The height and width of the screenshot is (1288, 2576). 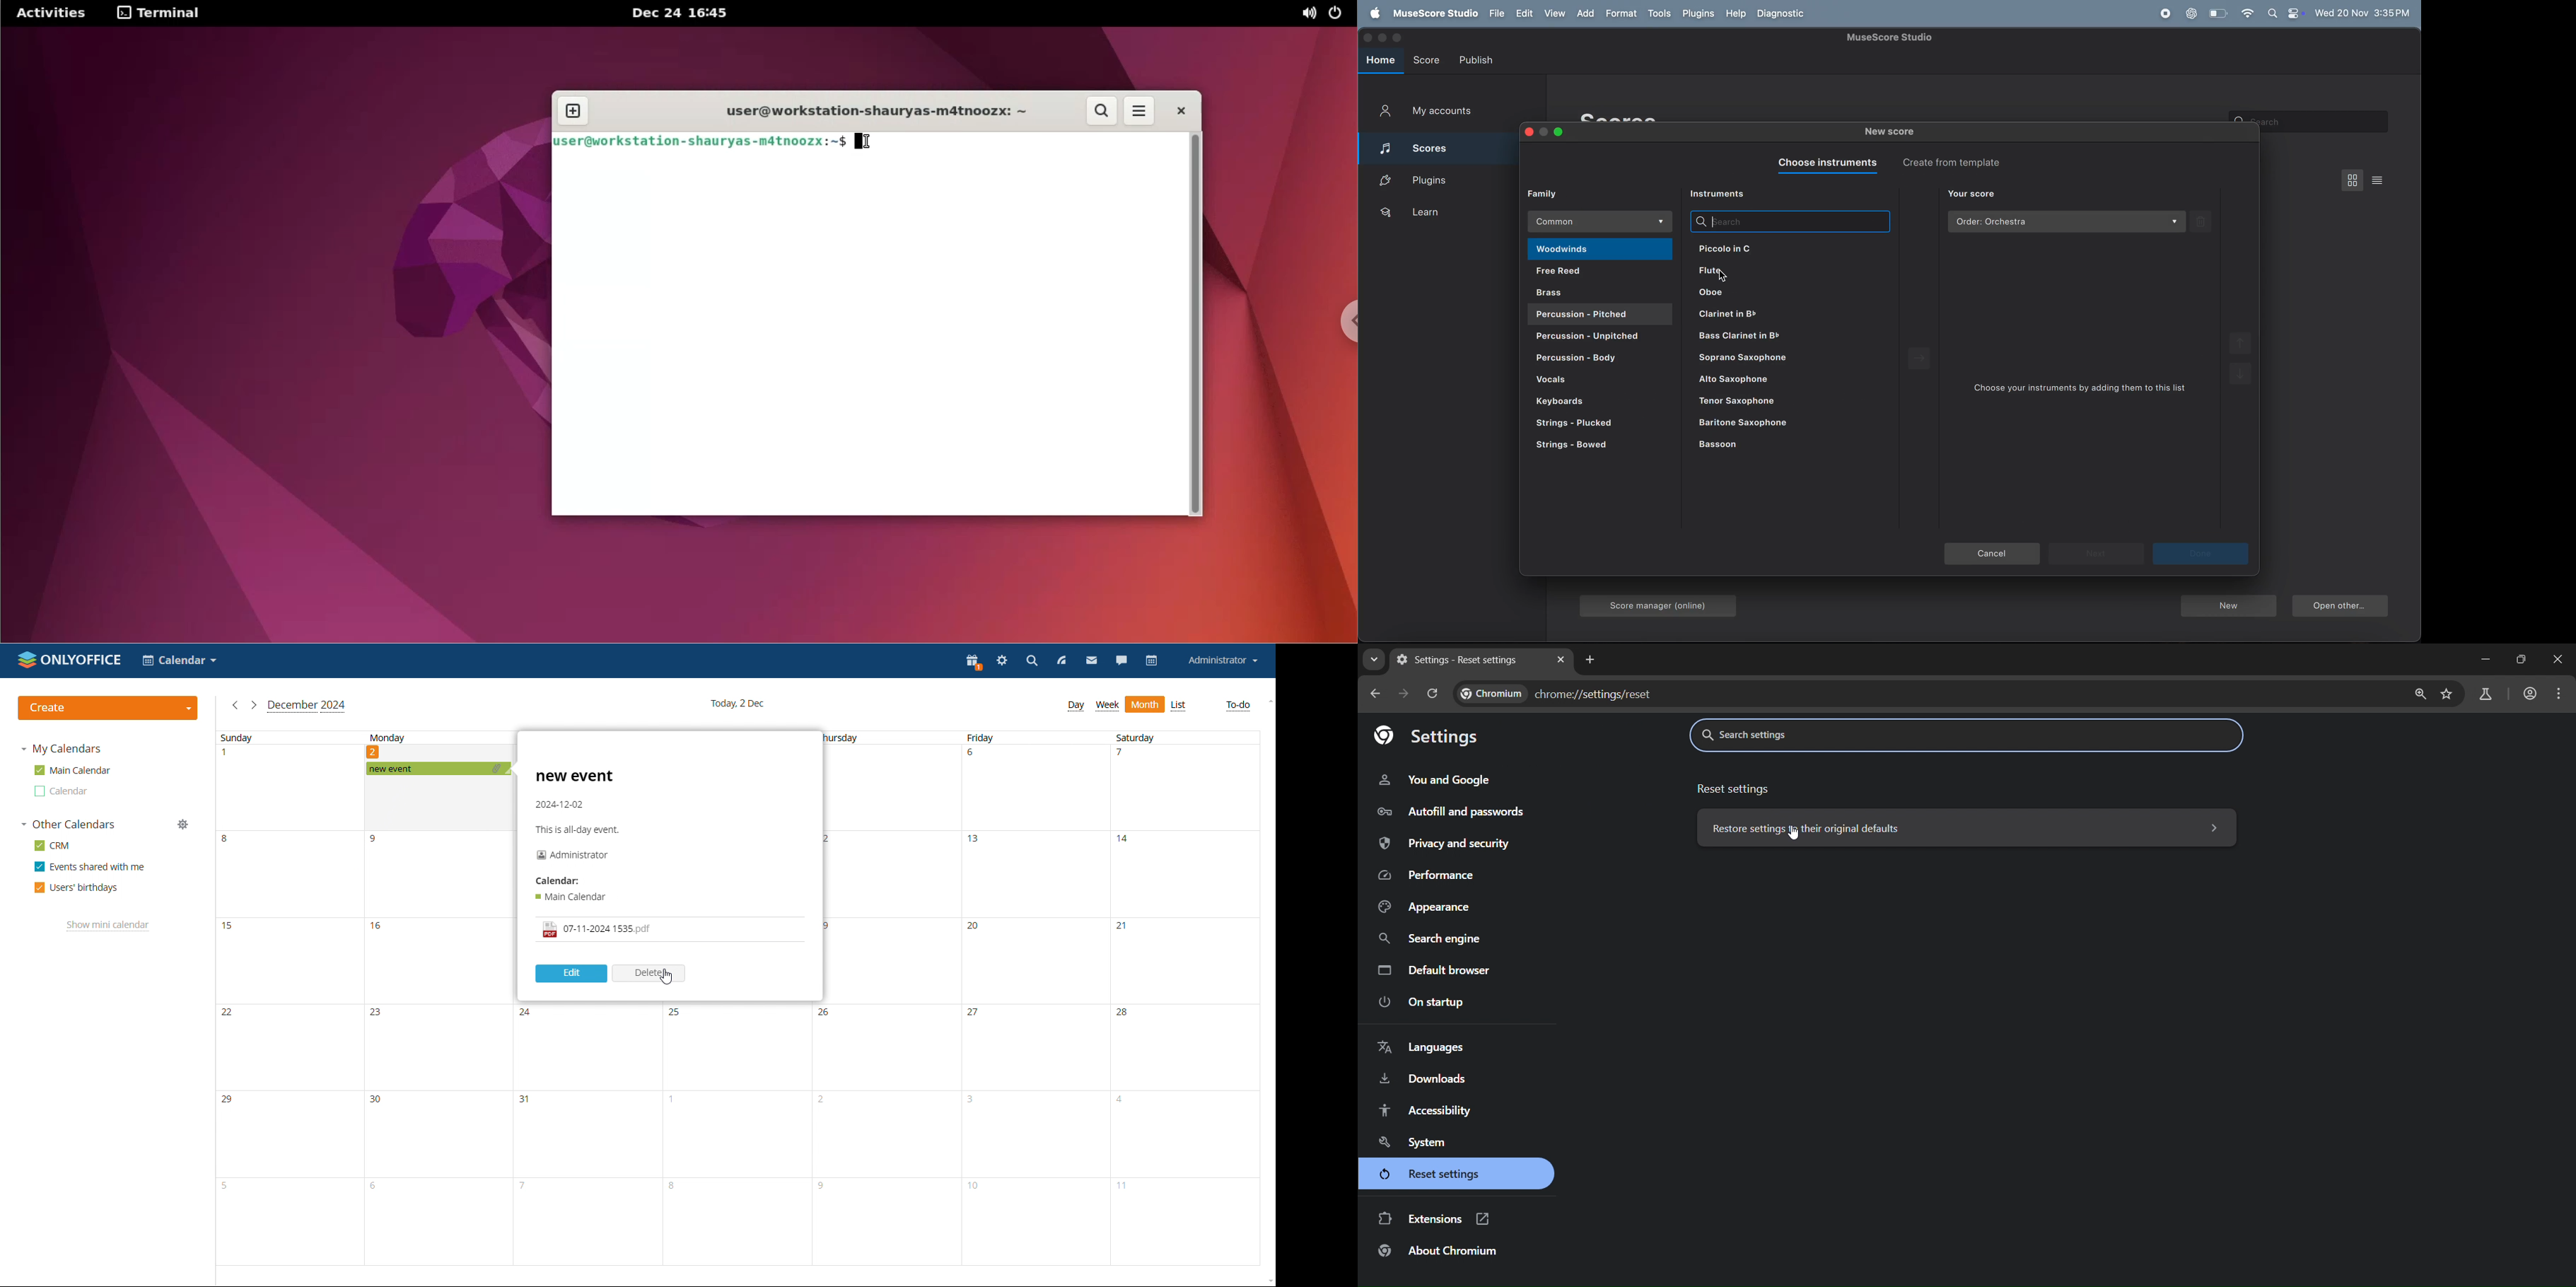 I want to click on manage, so click(x=183, y=824).